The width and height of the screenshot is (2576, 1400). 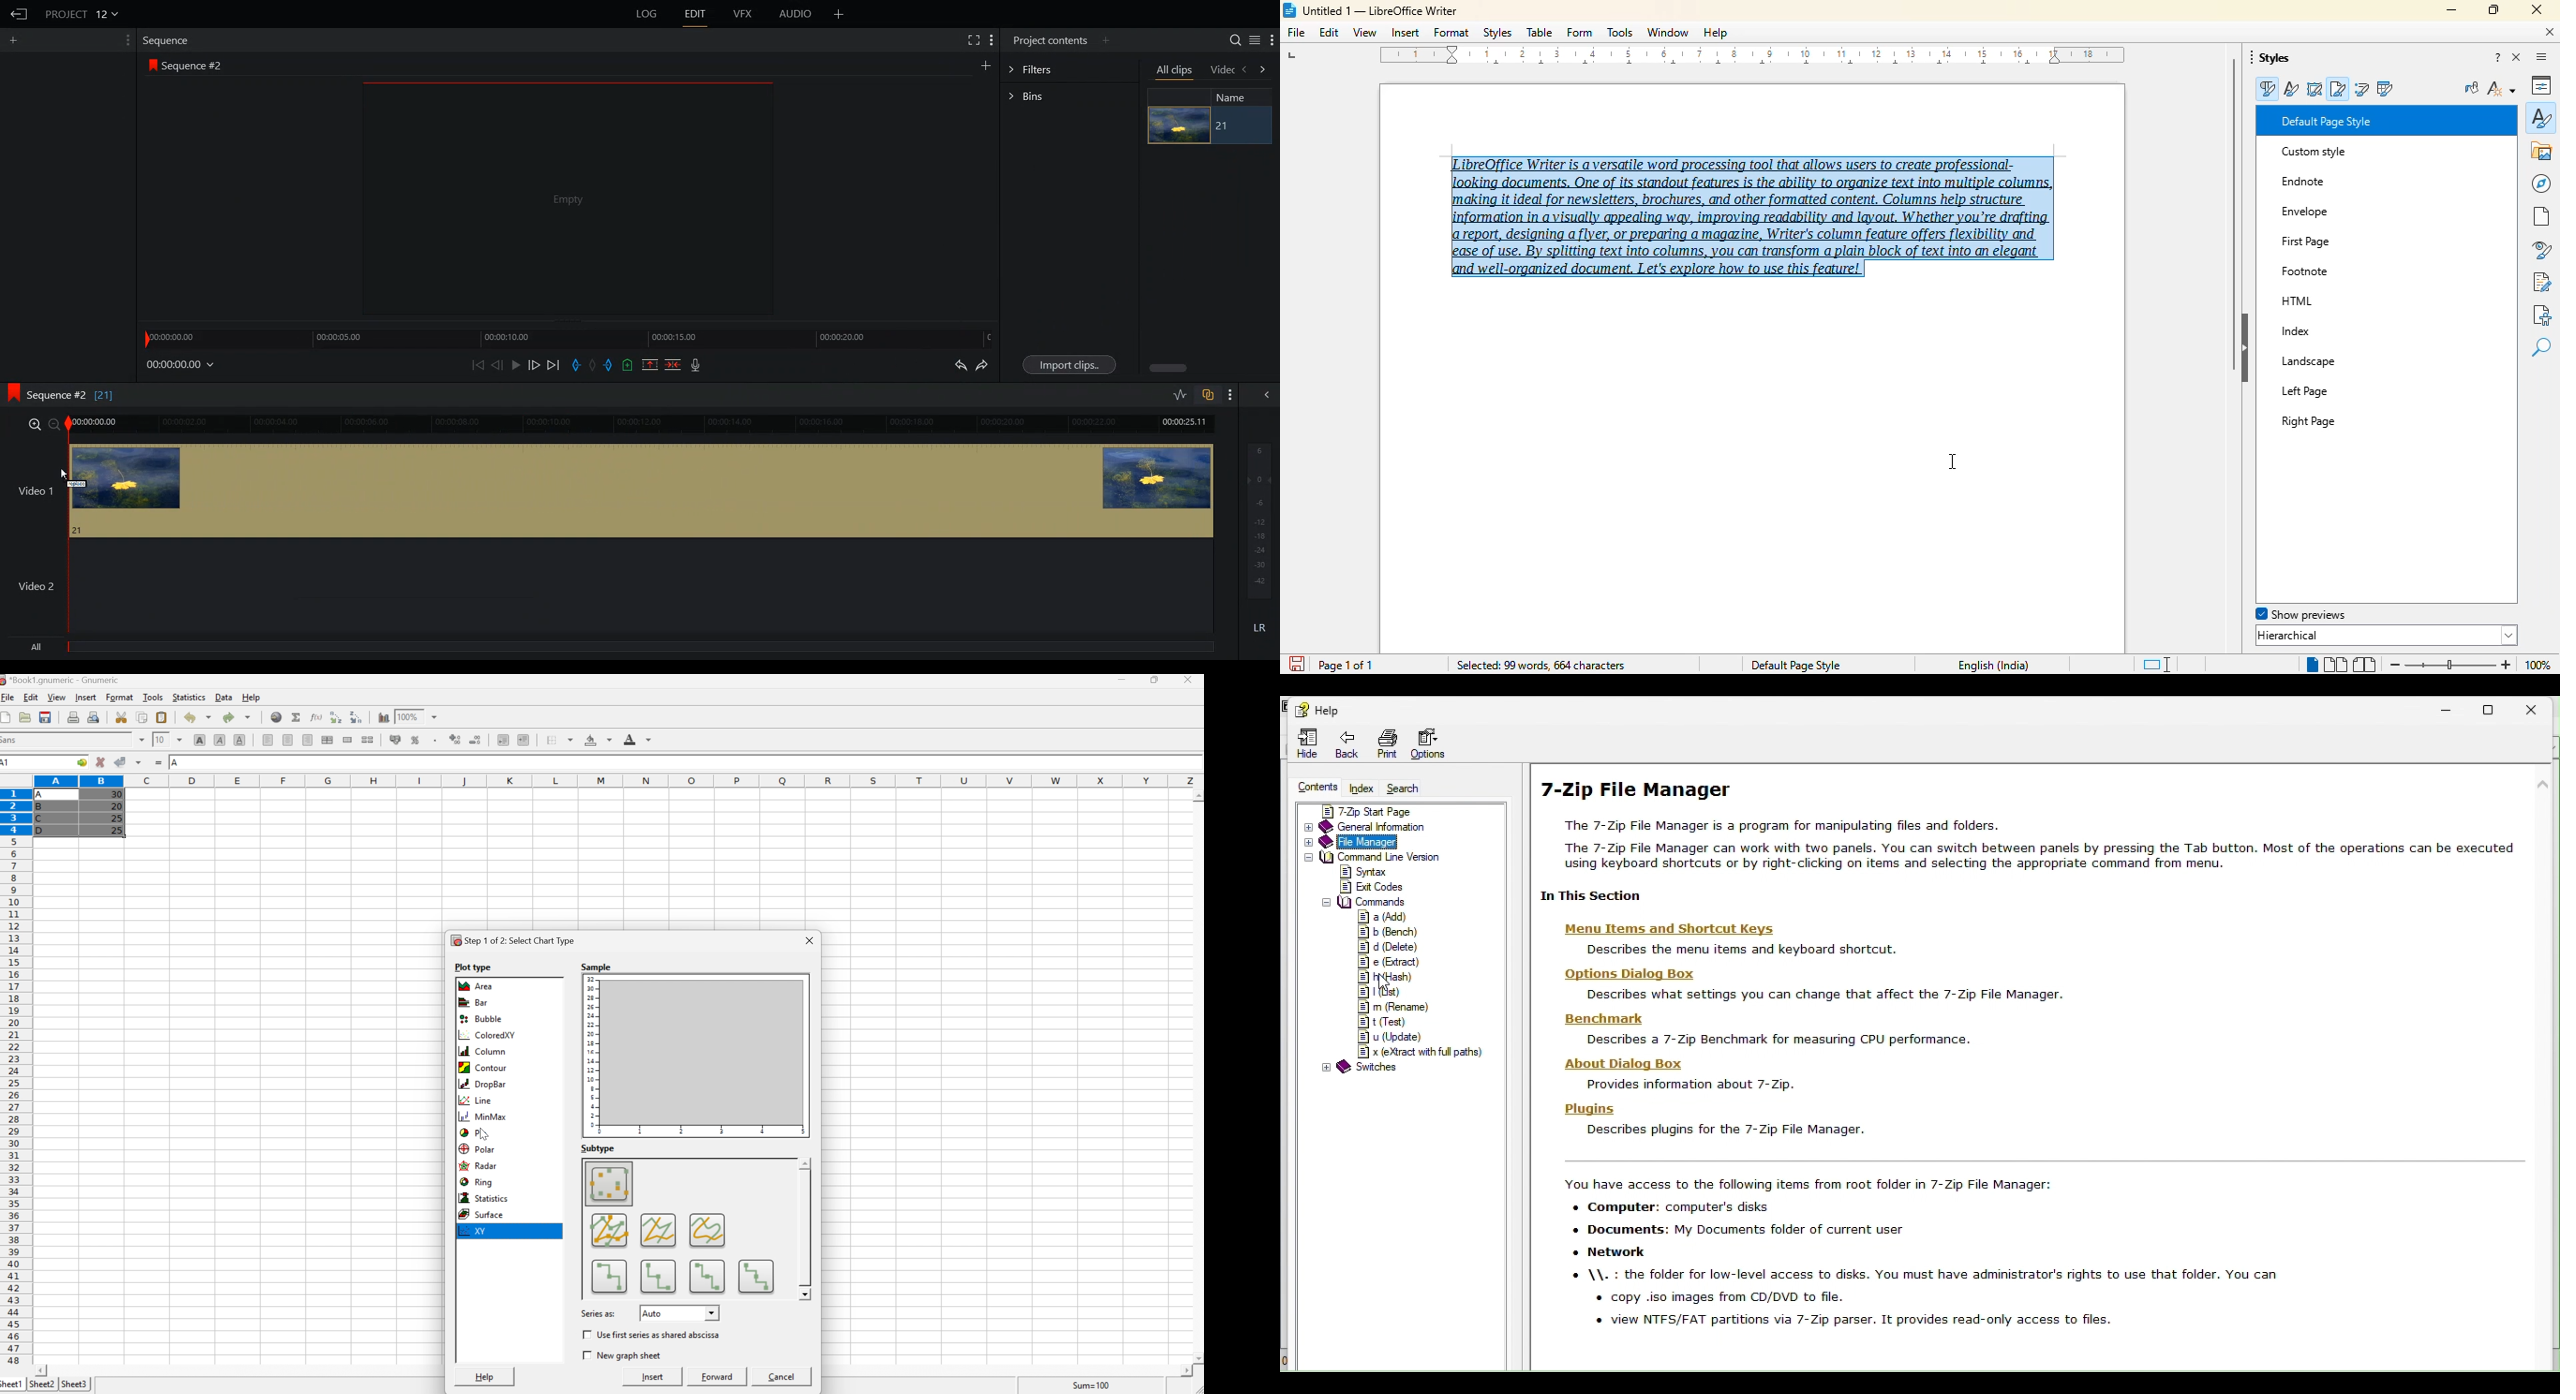 What do you see at coordinates (180, 739) in the screenshot?
I see `Drop Down` at bounding box center [180, 739].